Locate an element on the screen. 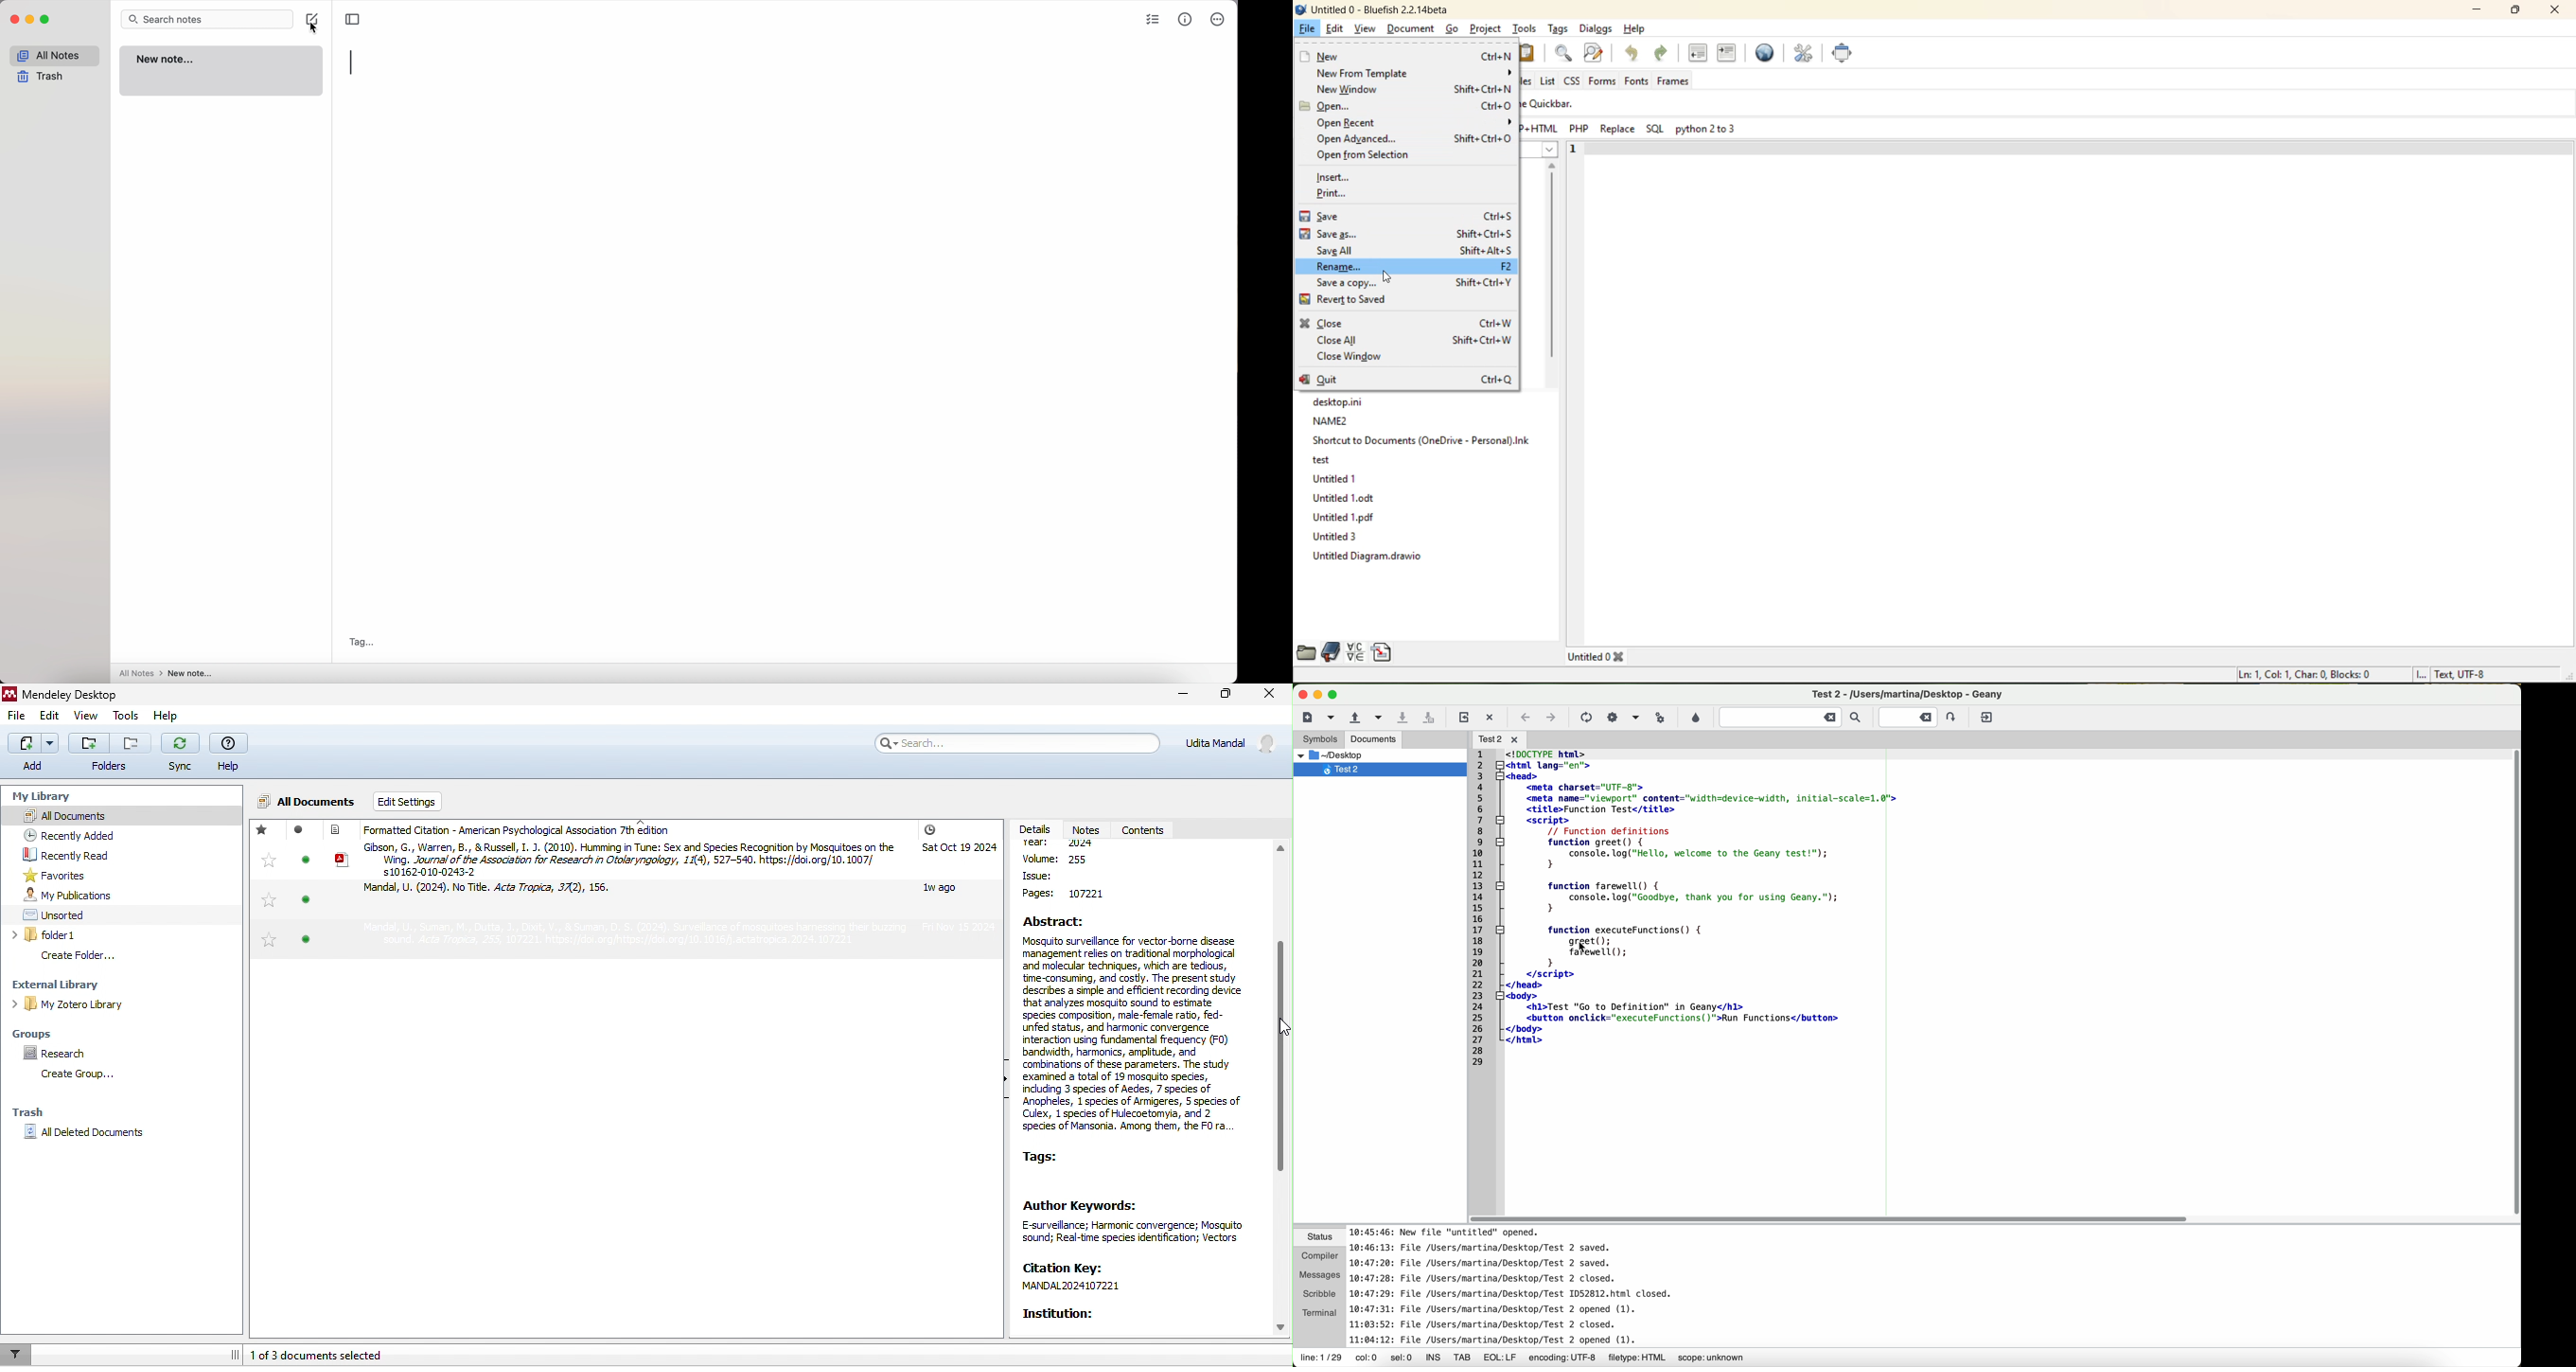 The height and width of the screenshot is (1372, 2576). create a new file from a template is located at coordinates (1333, 719).